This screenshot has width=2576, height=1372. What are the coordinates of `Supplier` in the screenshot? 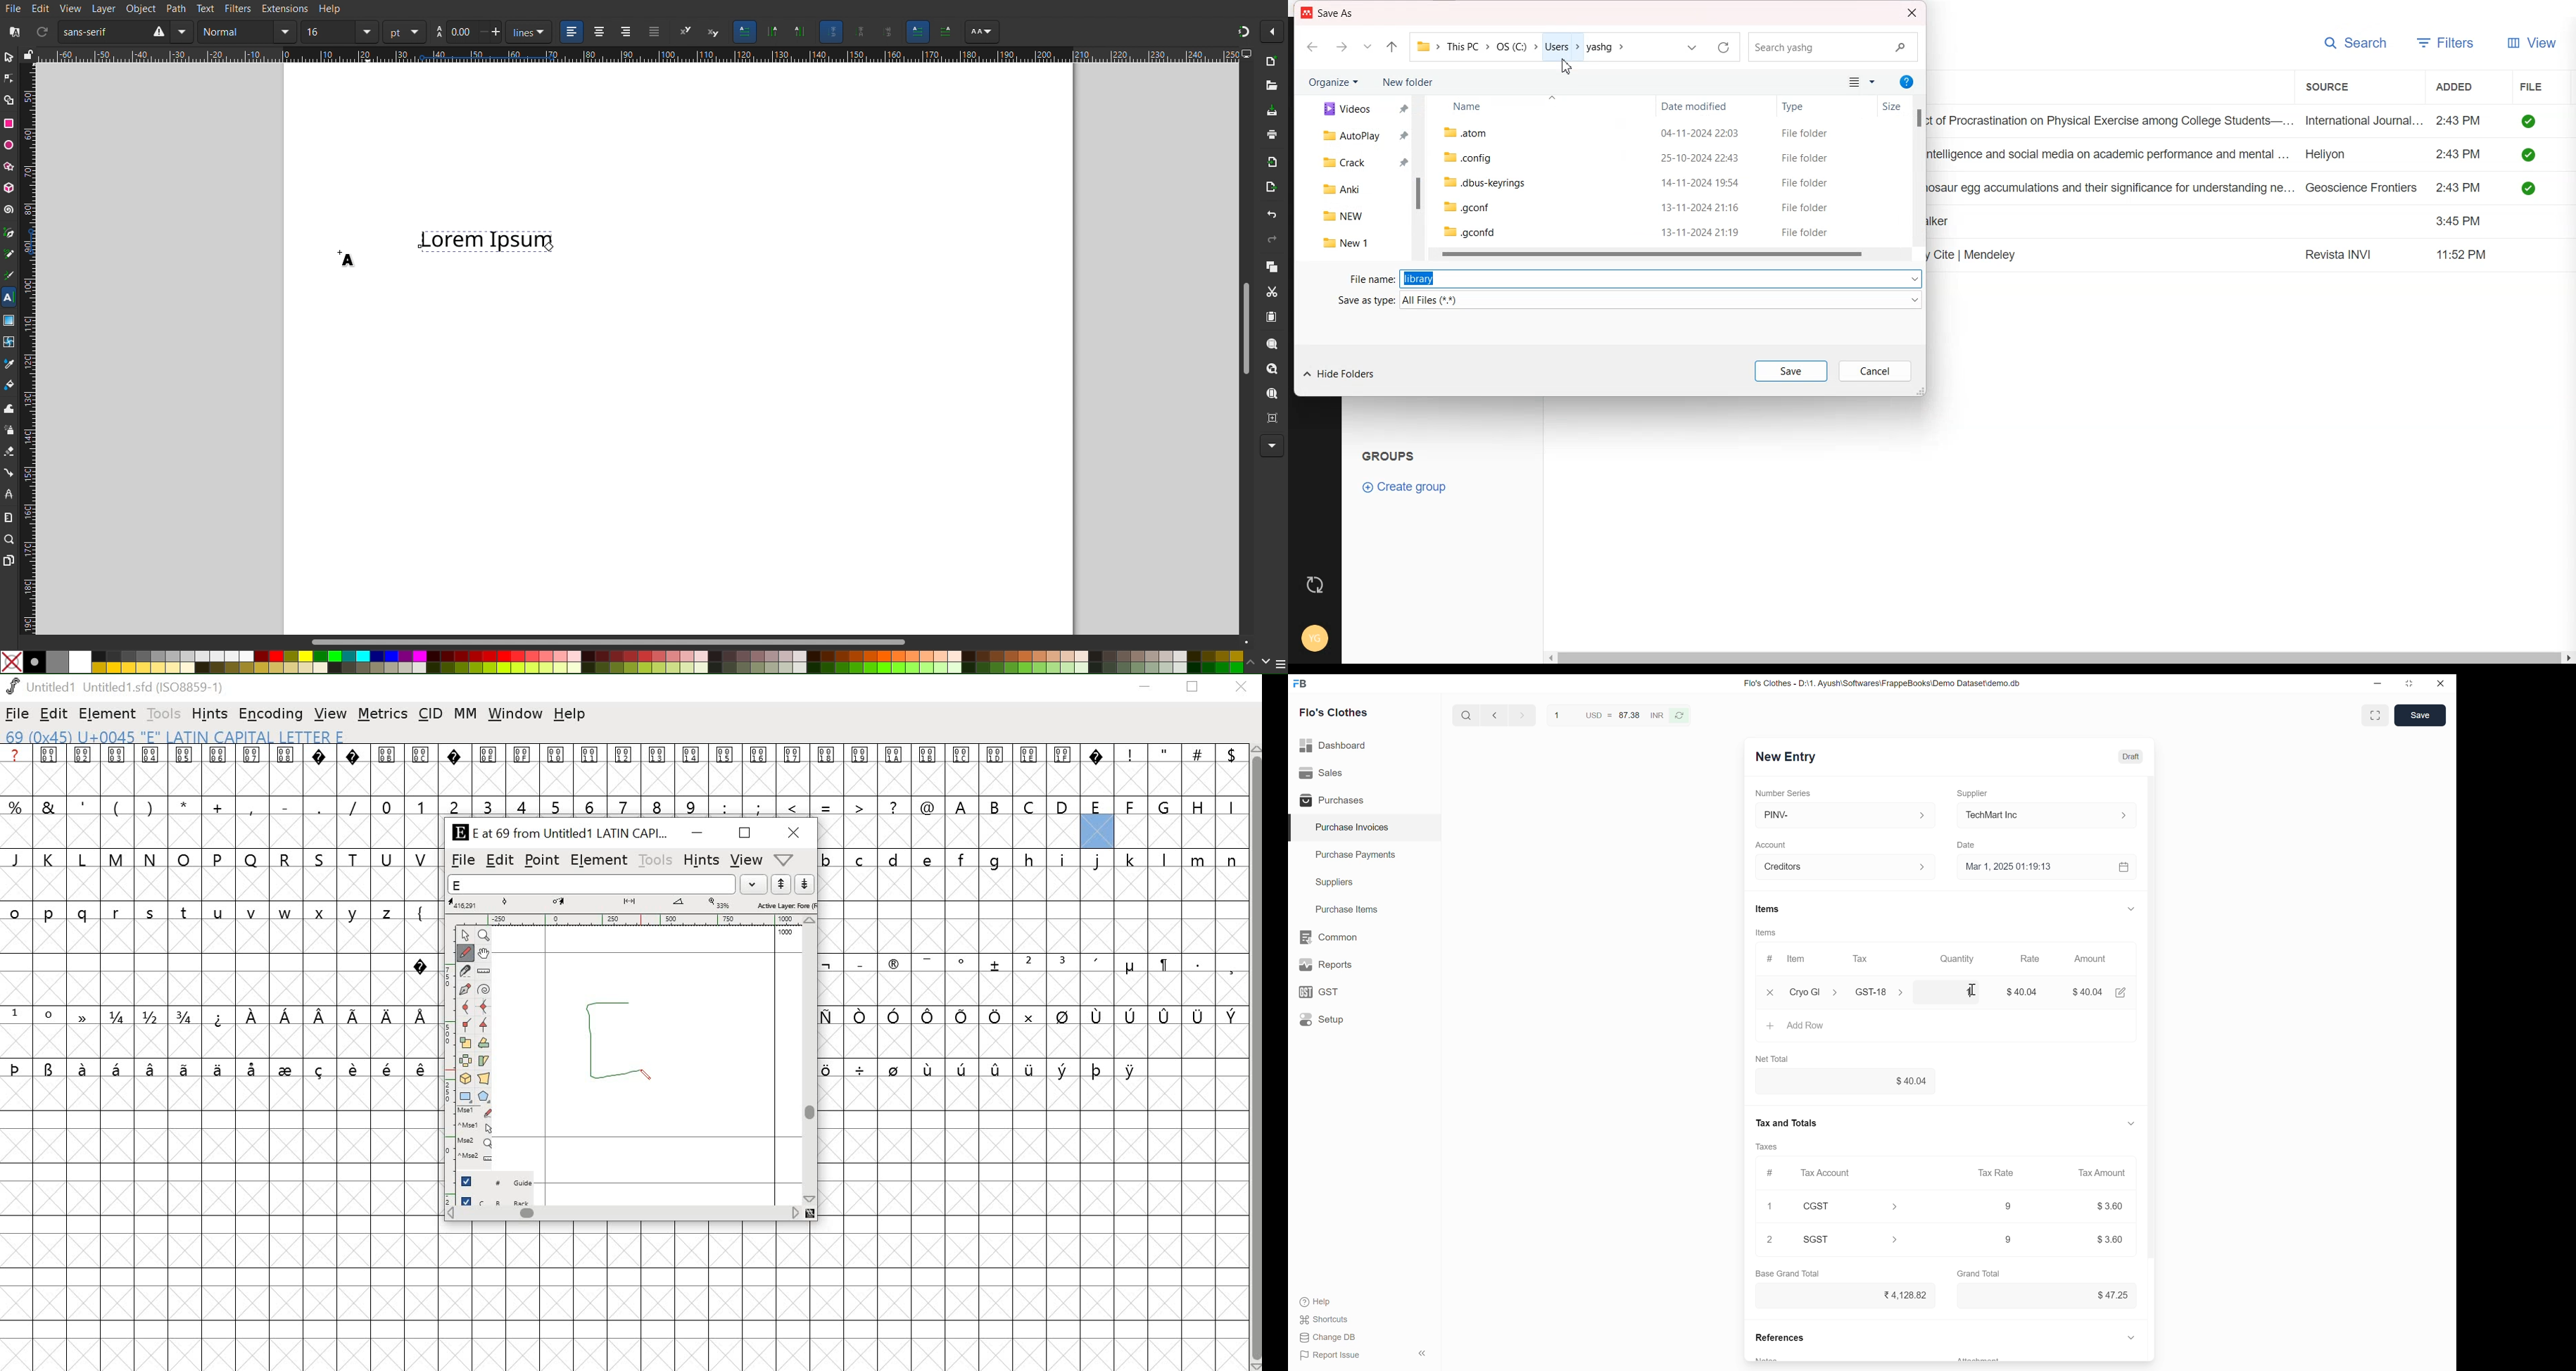 It's located at (1977, 789).